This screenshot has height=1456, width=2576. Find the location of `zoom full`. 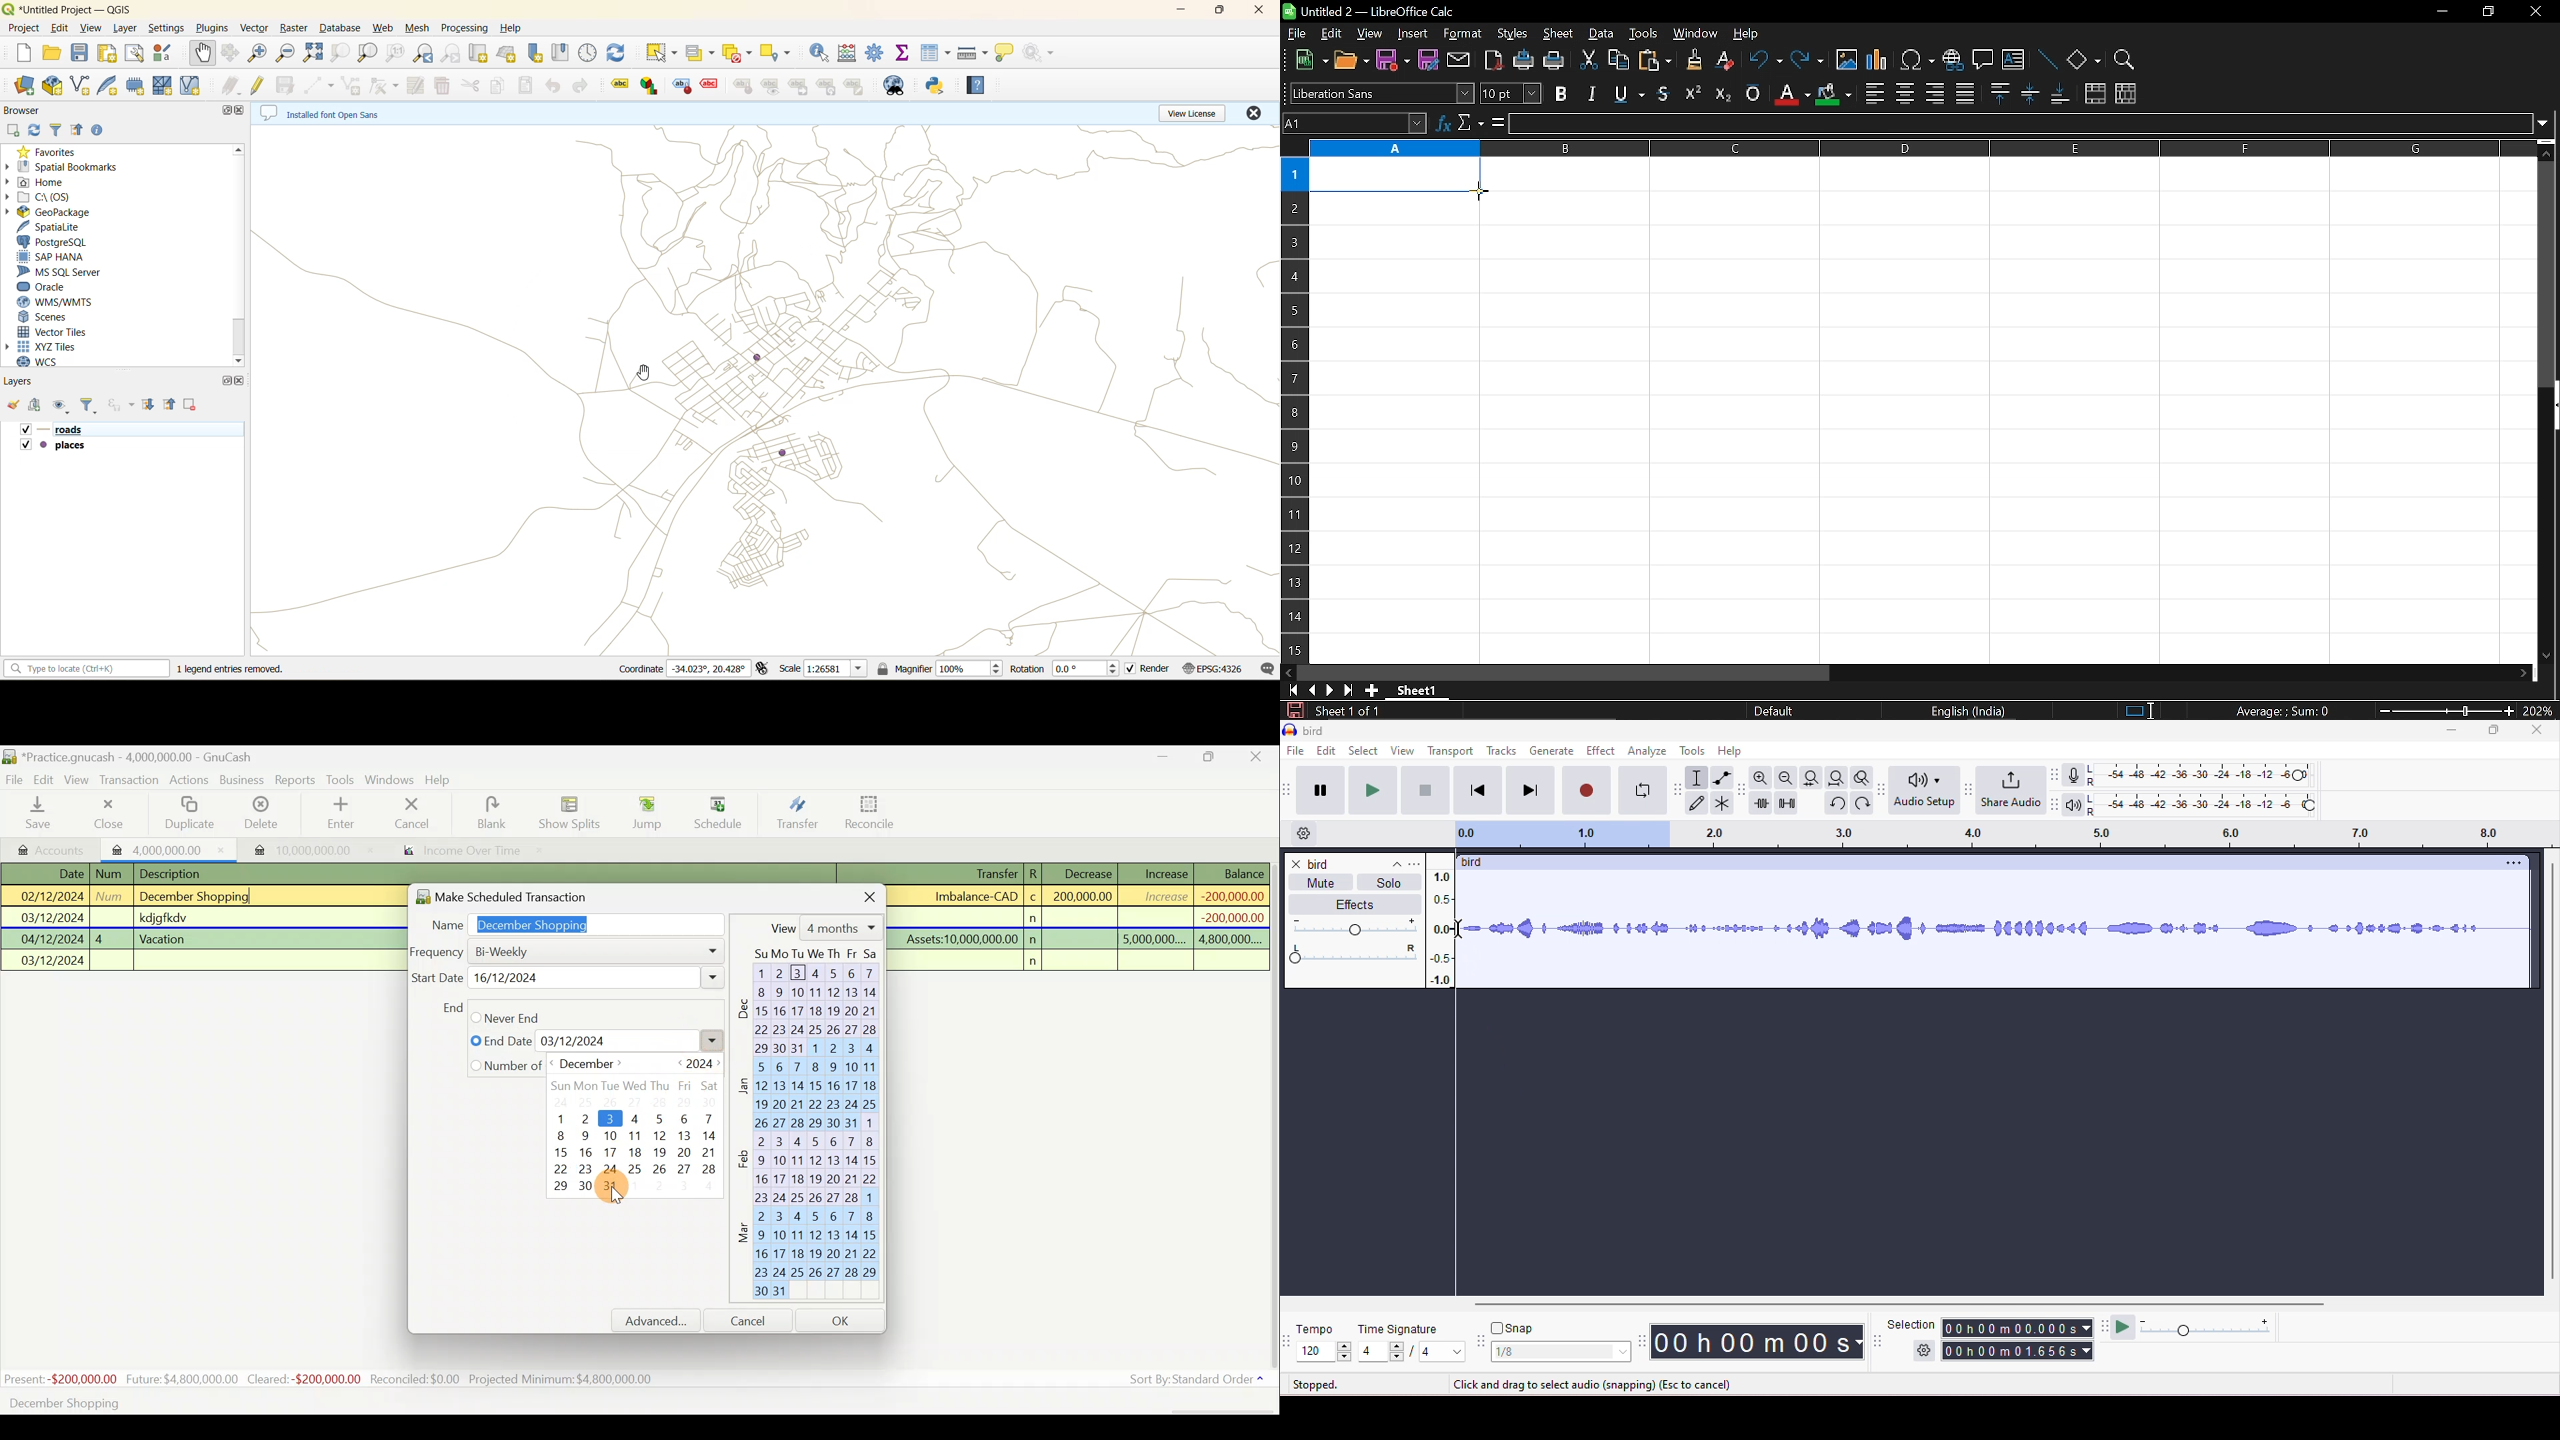

zoom full is located at coordinates (315, 53).